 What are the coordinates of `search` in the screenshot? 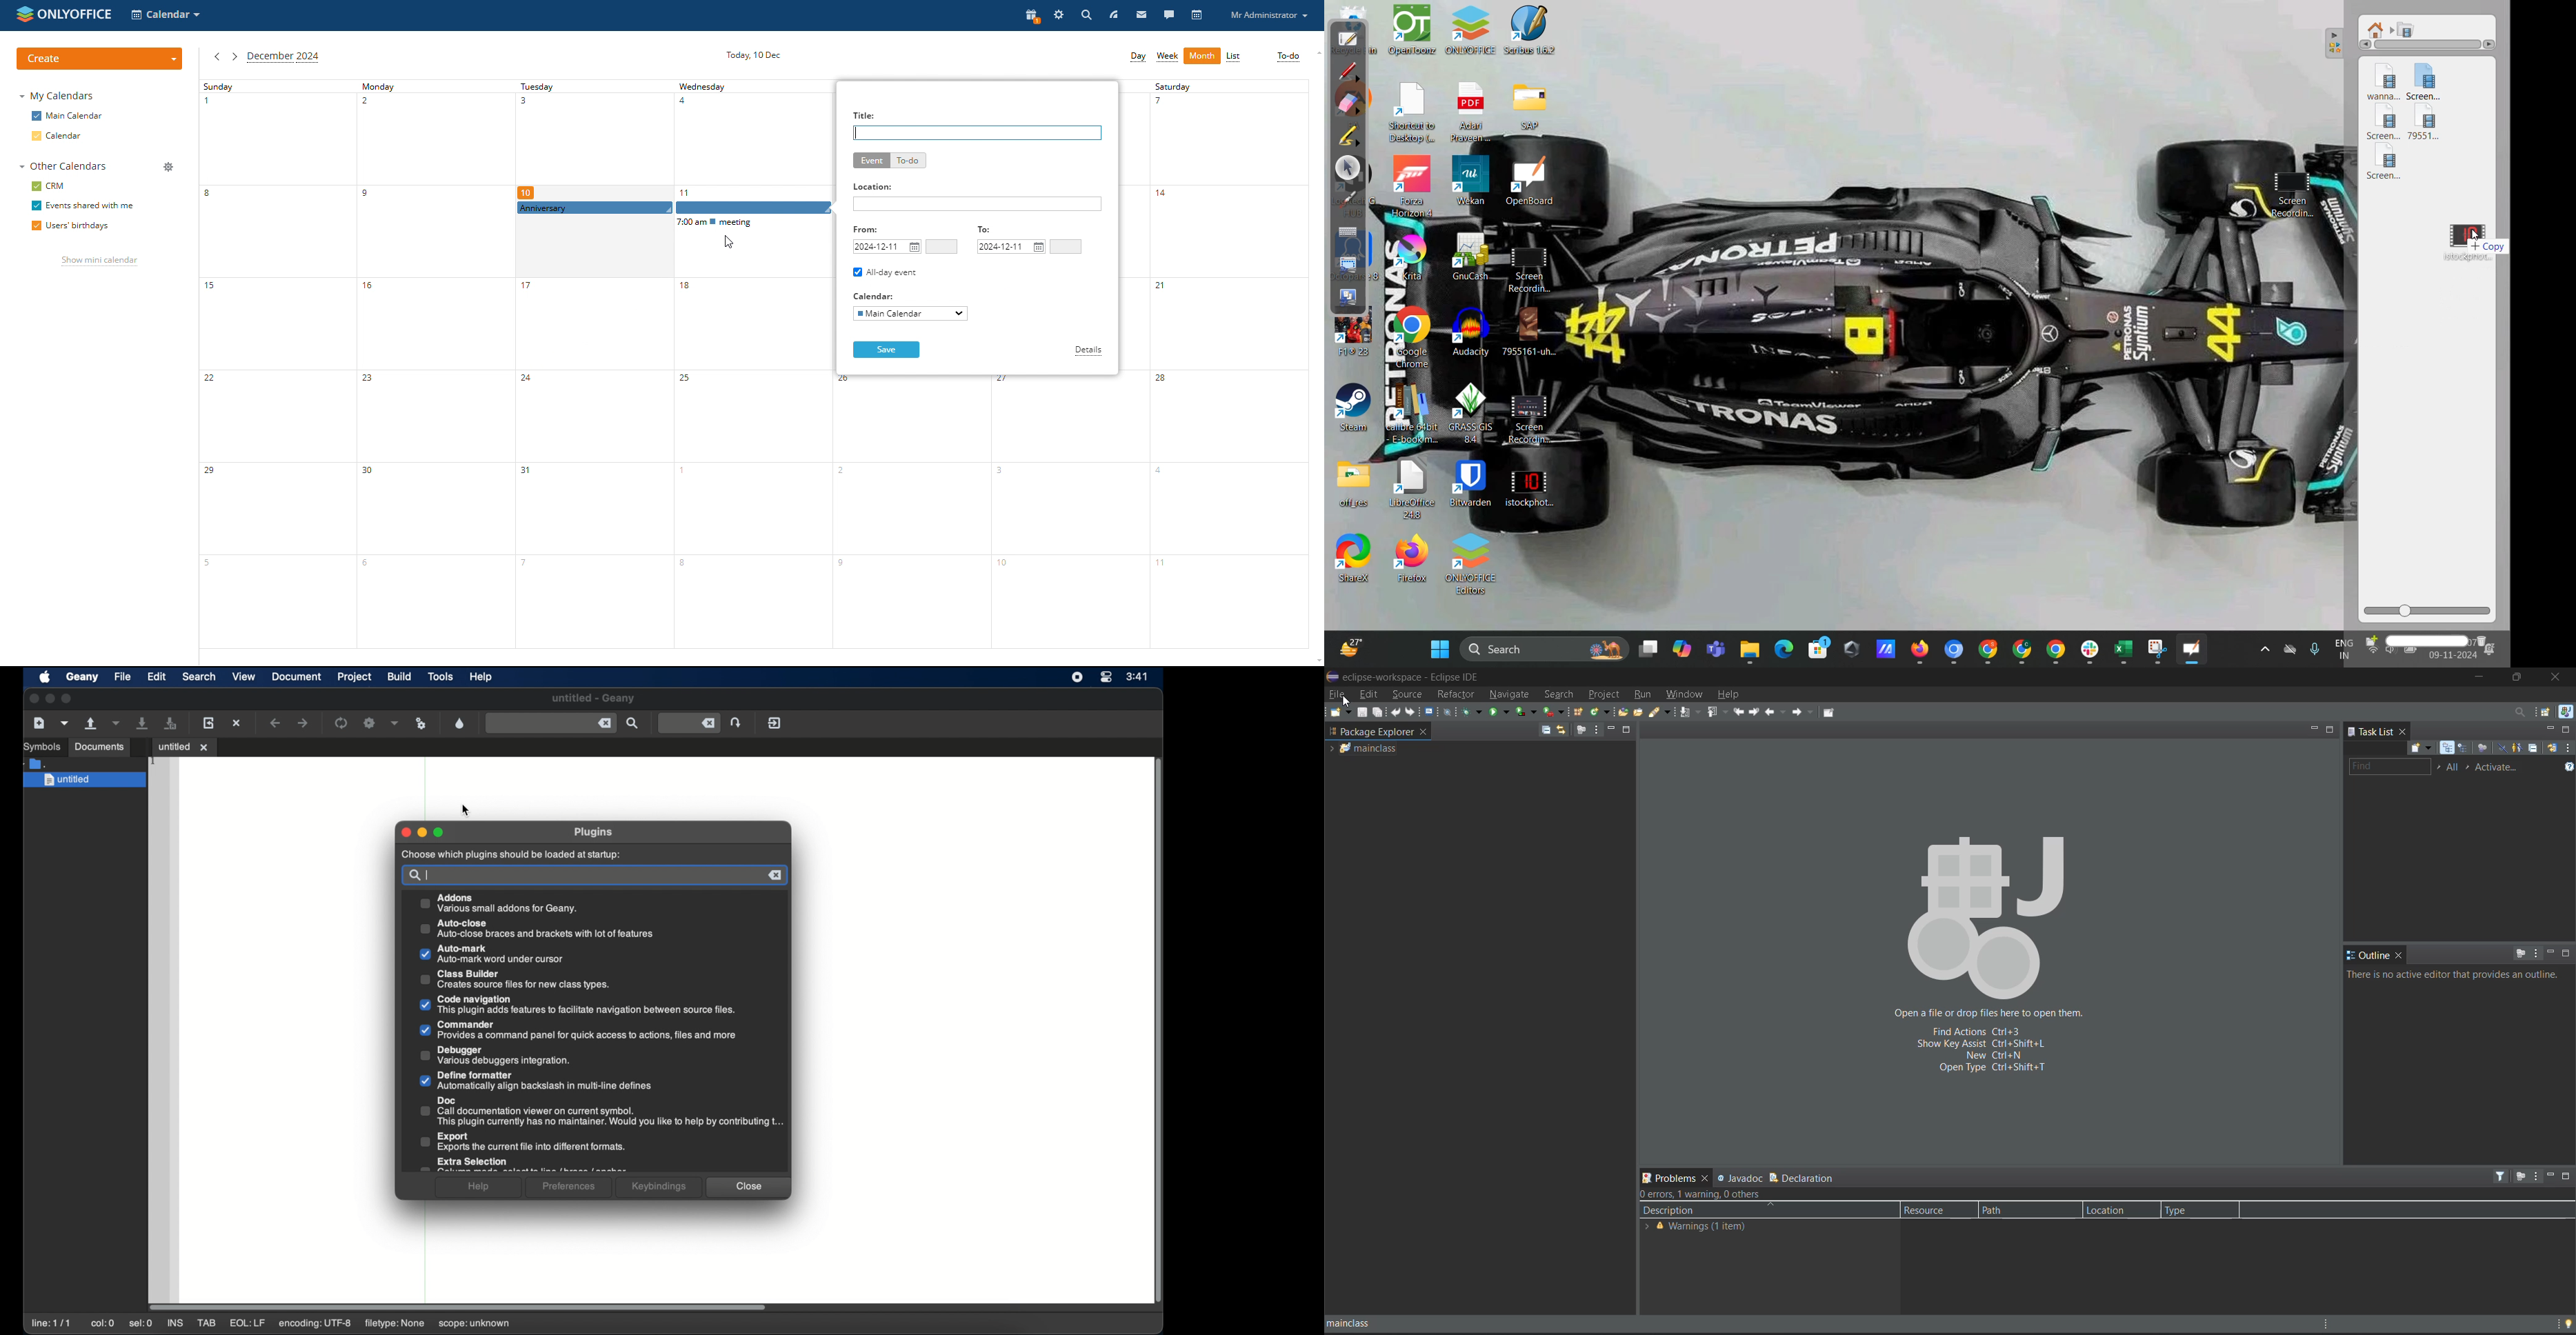 It's located at (199, 677).